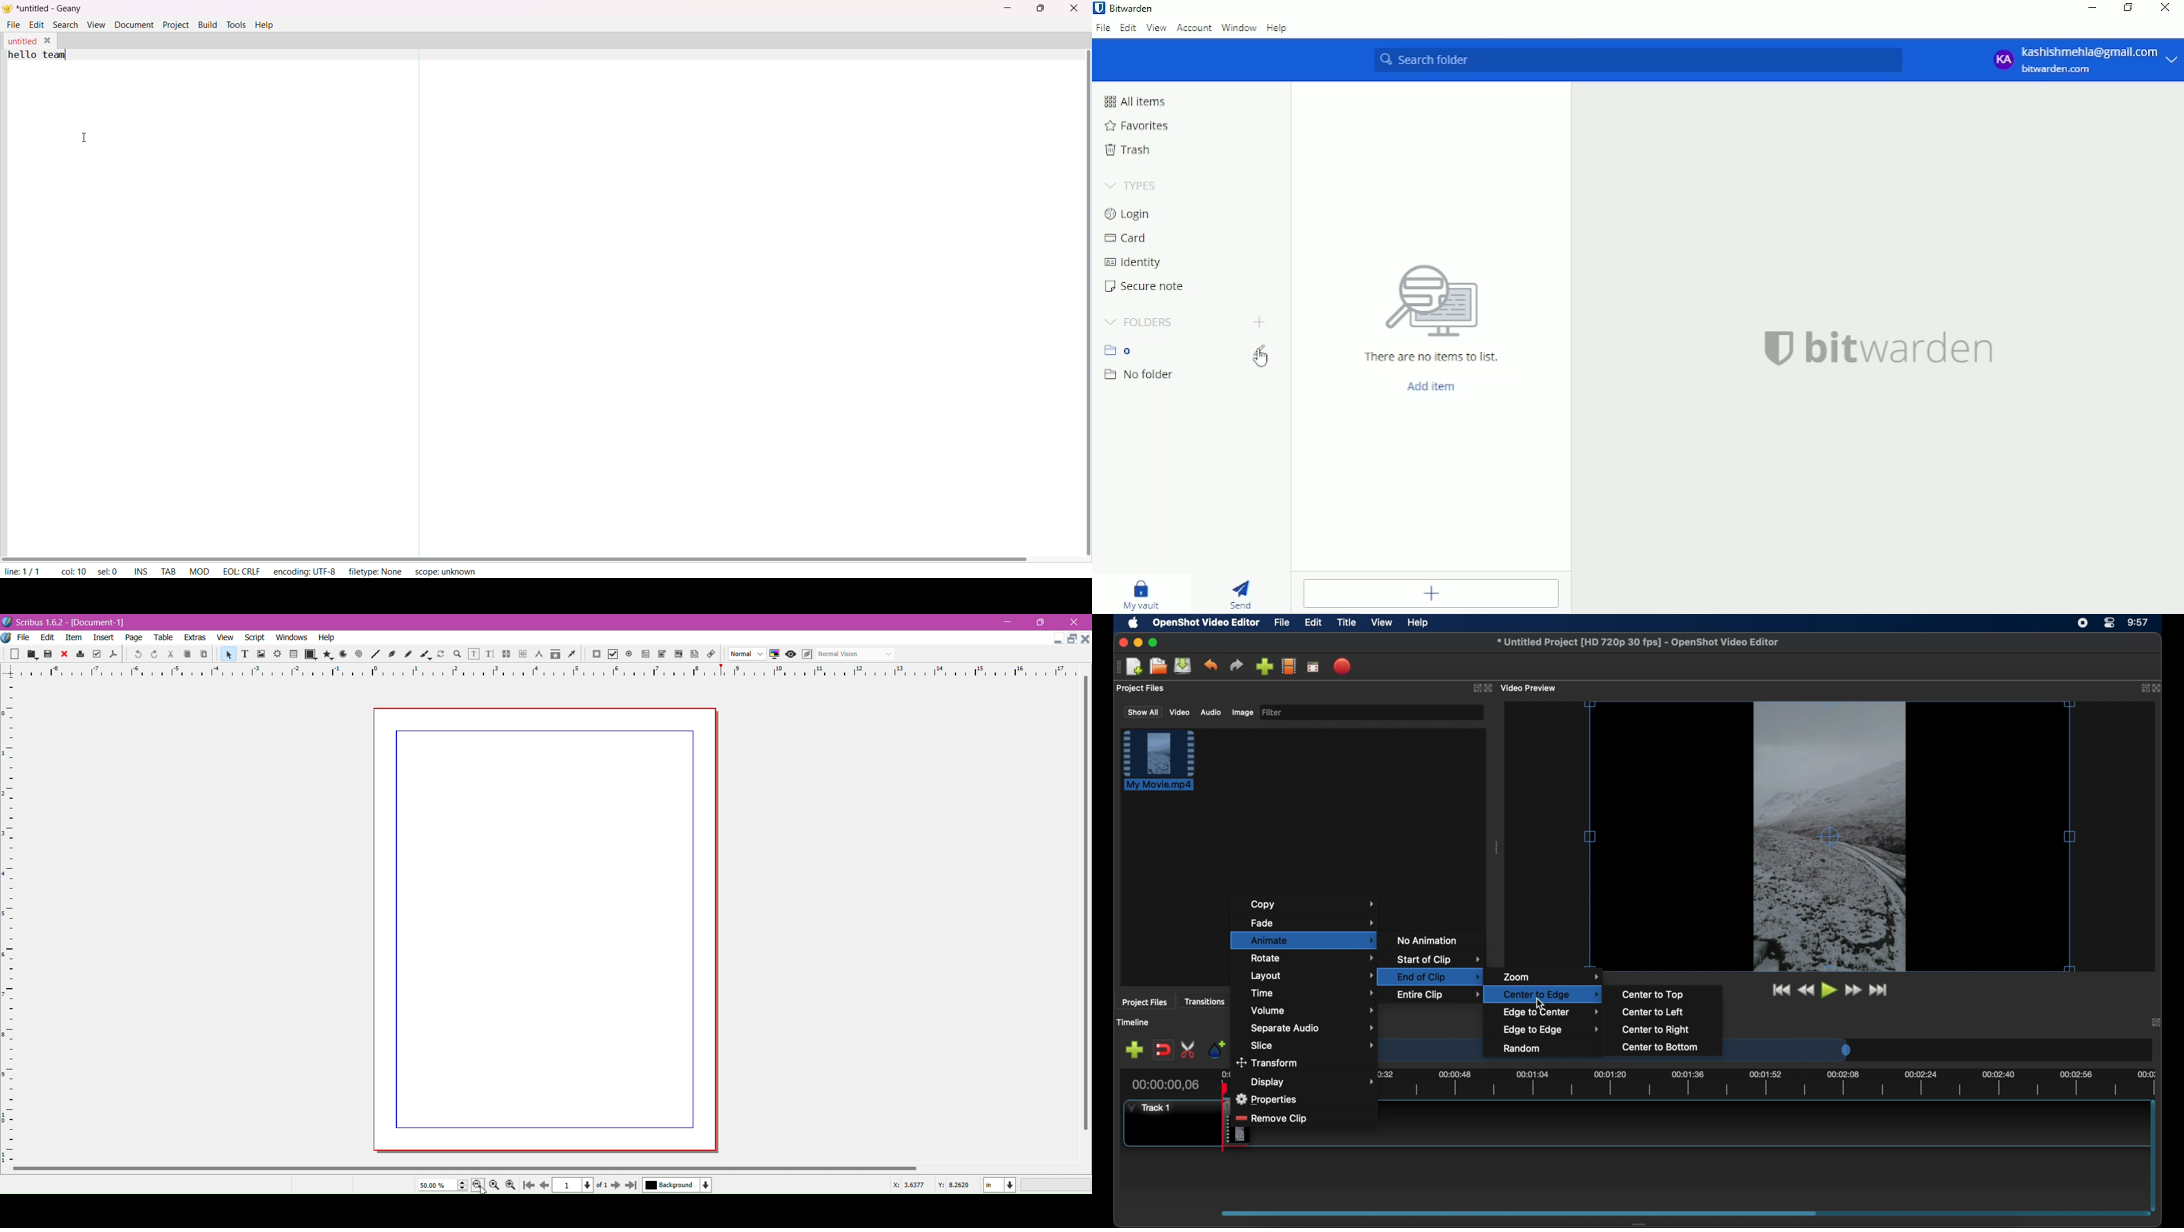 This screenshot has height=1232, width=2184. I want to click on 0.00, so click(1227, 1075).